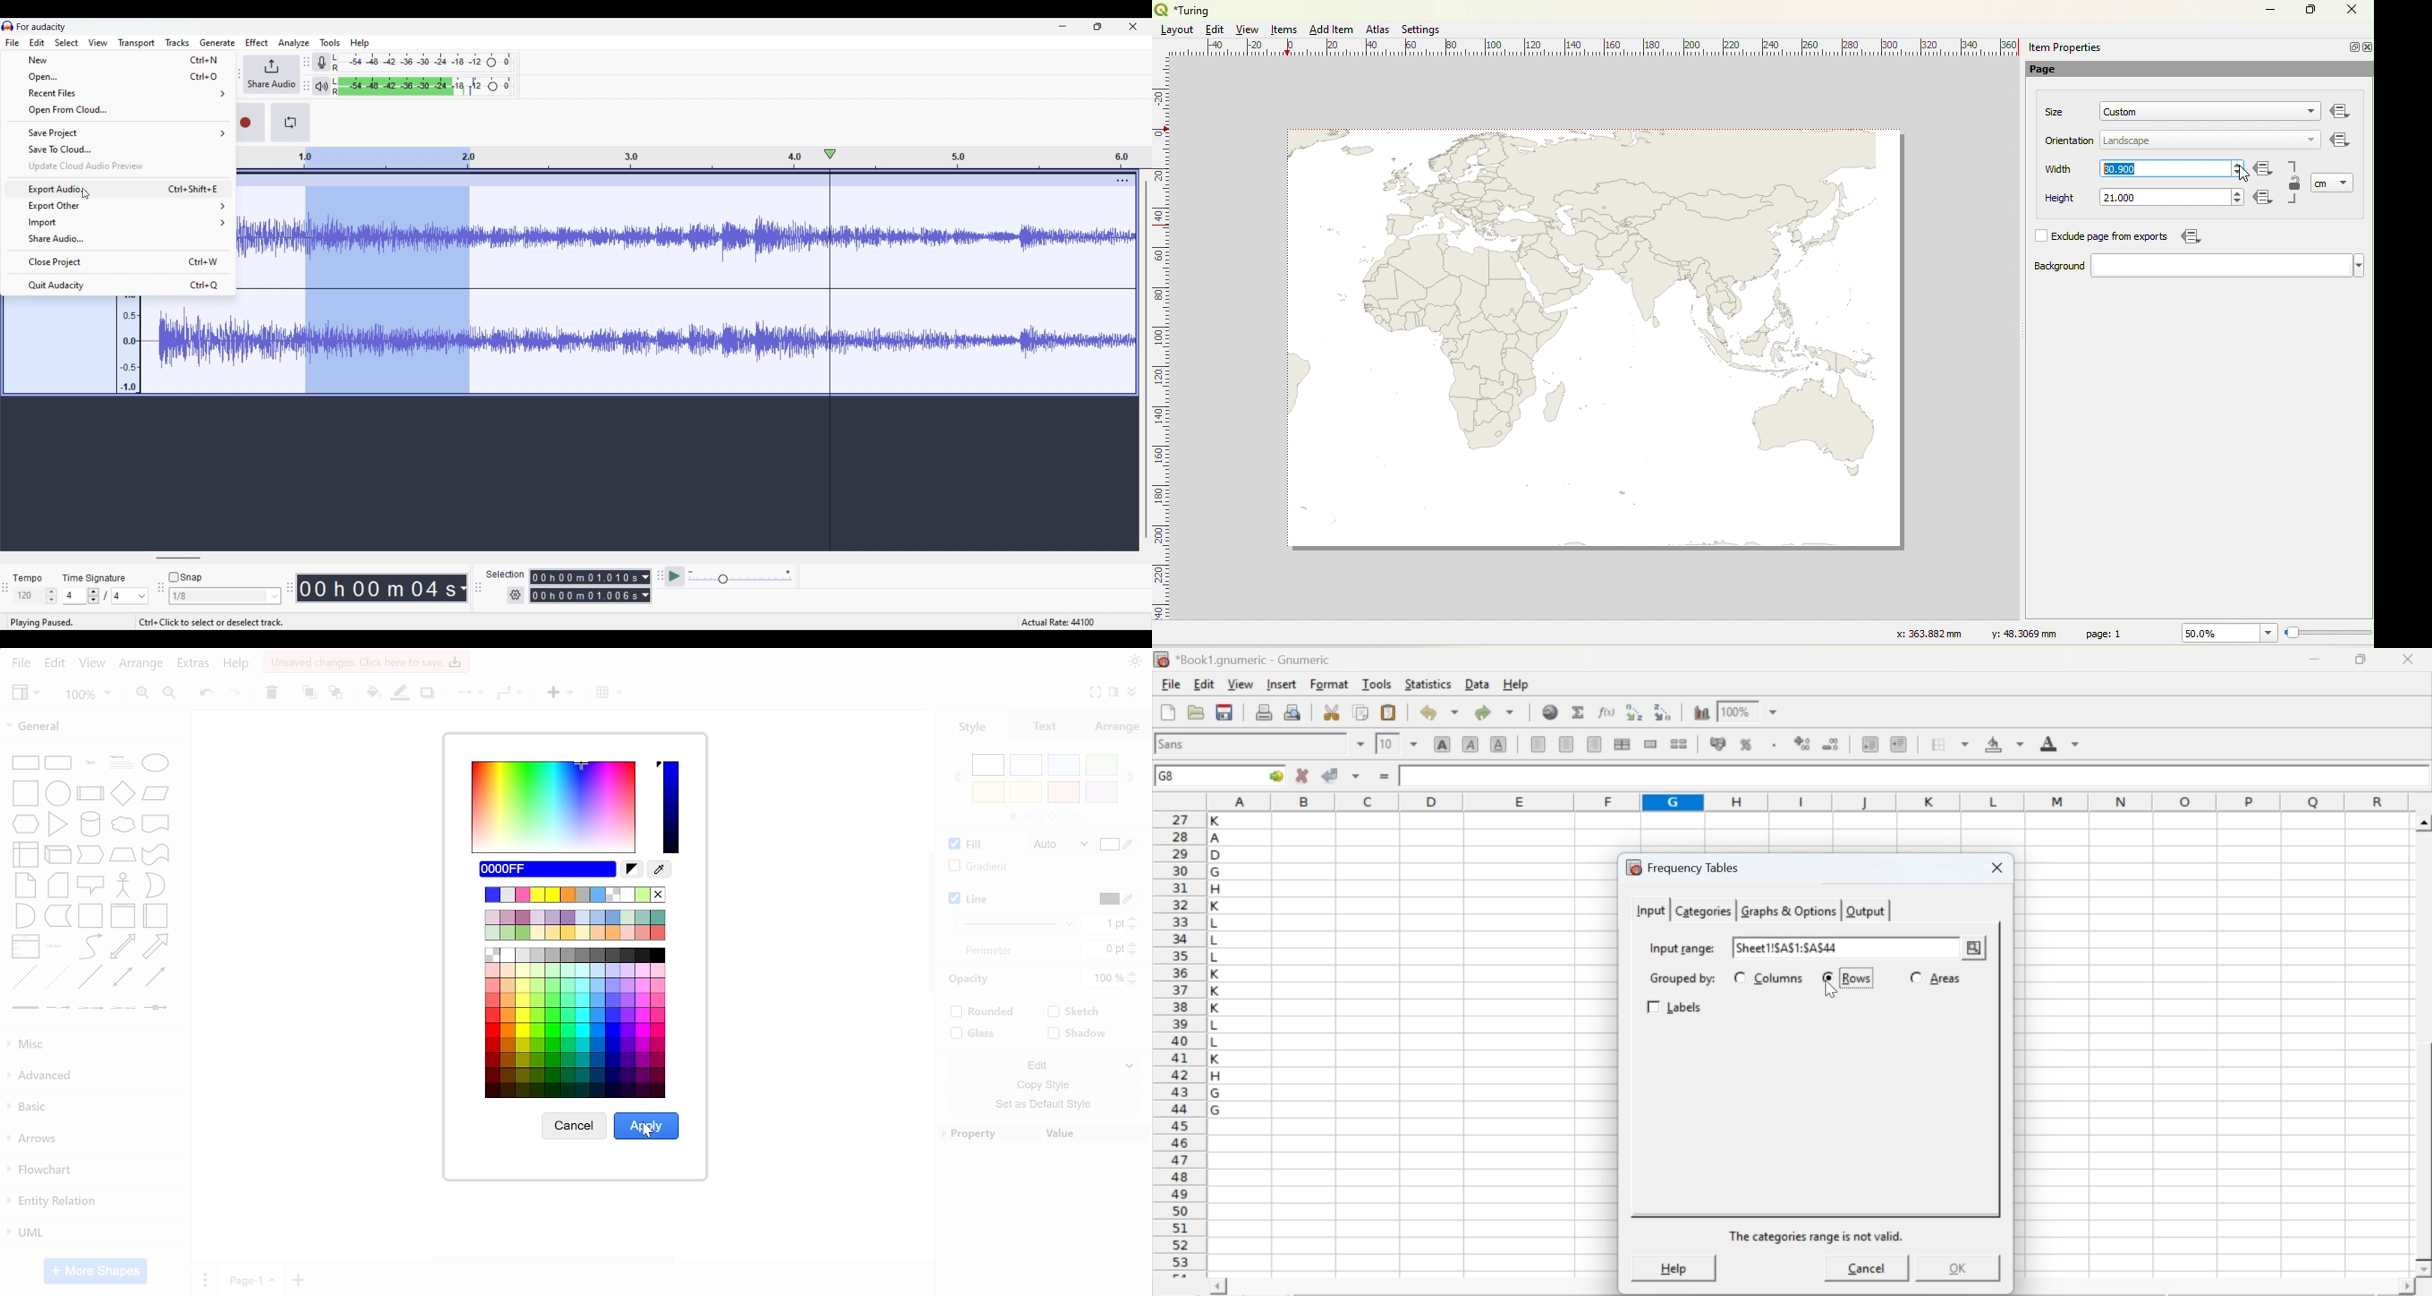  What do you see at coordinates (957, 778) in the screenshot?
I see `previous` at bounding box center [957, 778].